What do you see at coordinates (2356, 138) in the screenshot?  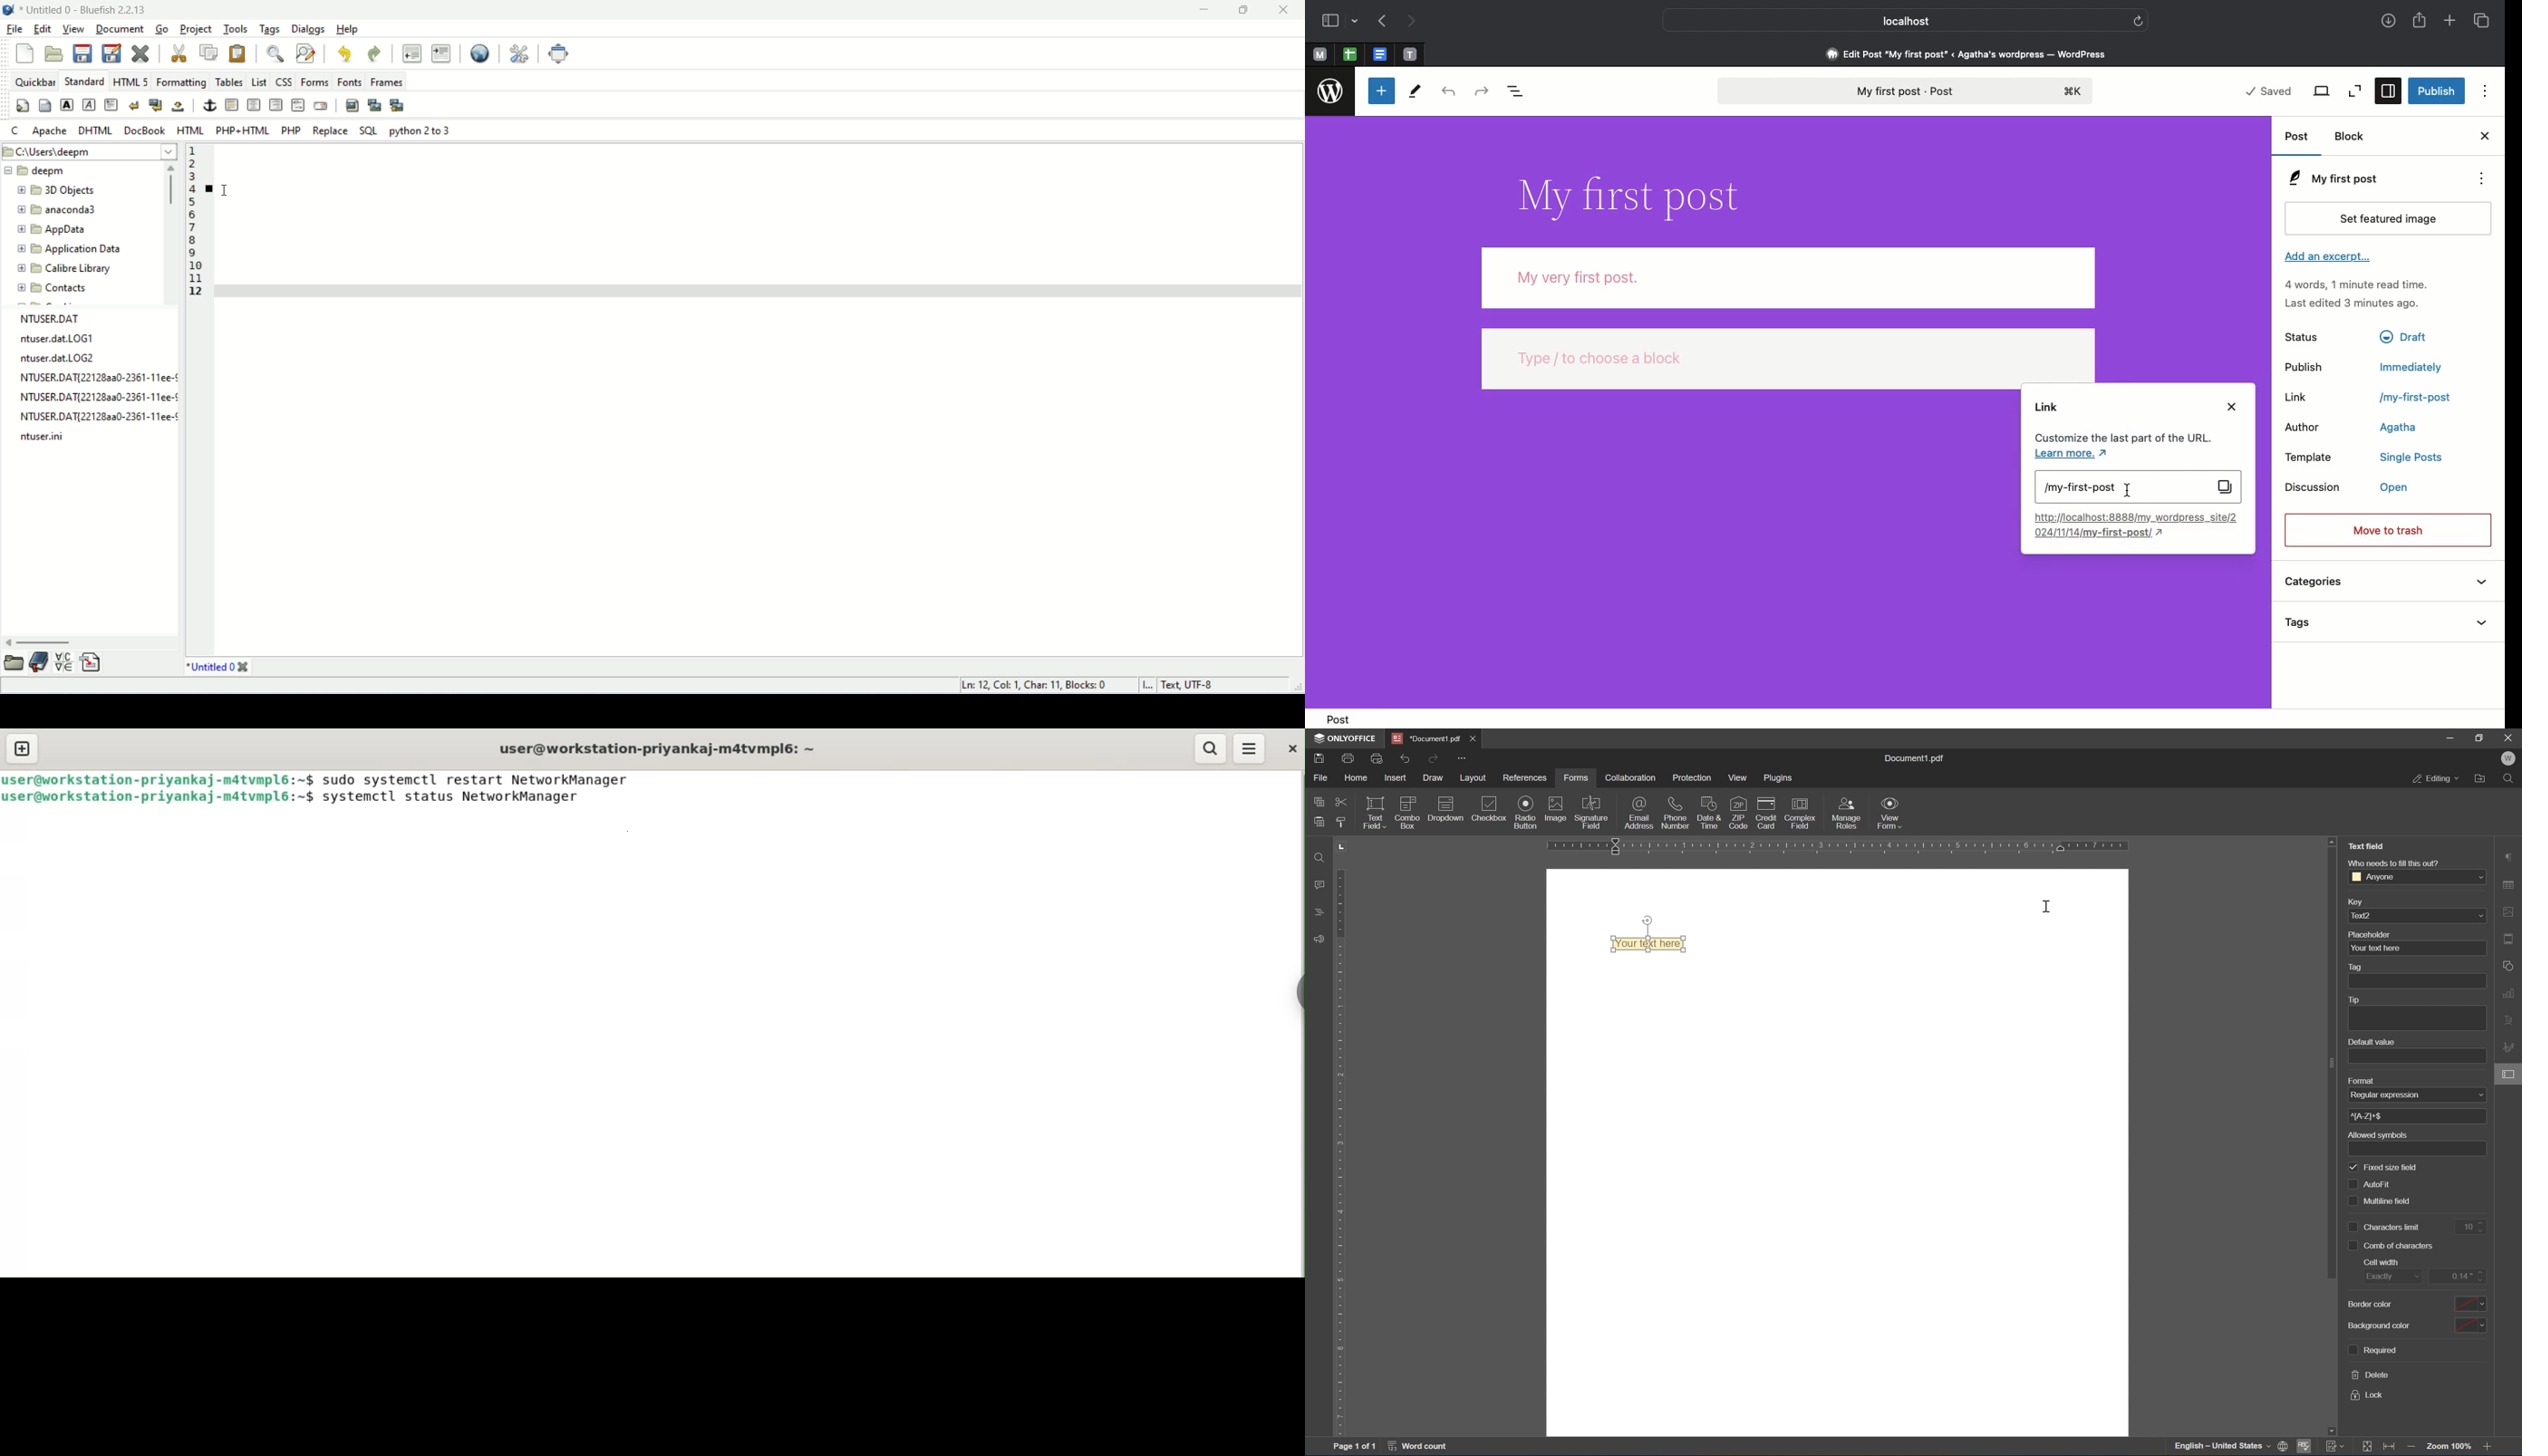 I see `Block` at bounding box center [2356, 138].